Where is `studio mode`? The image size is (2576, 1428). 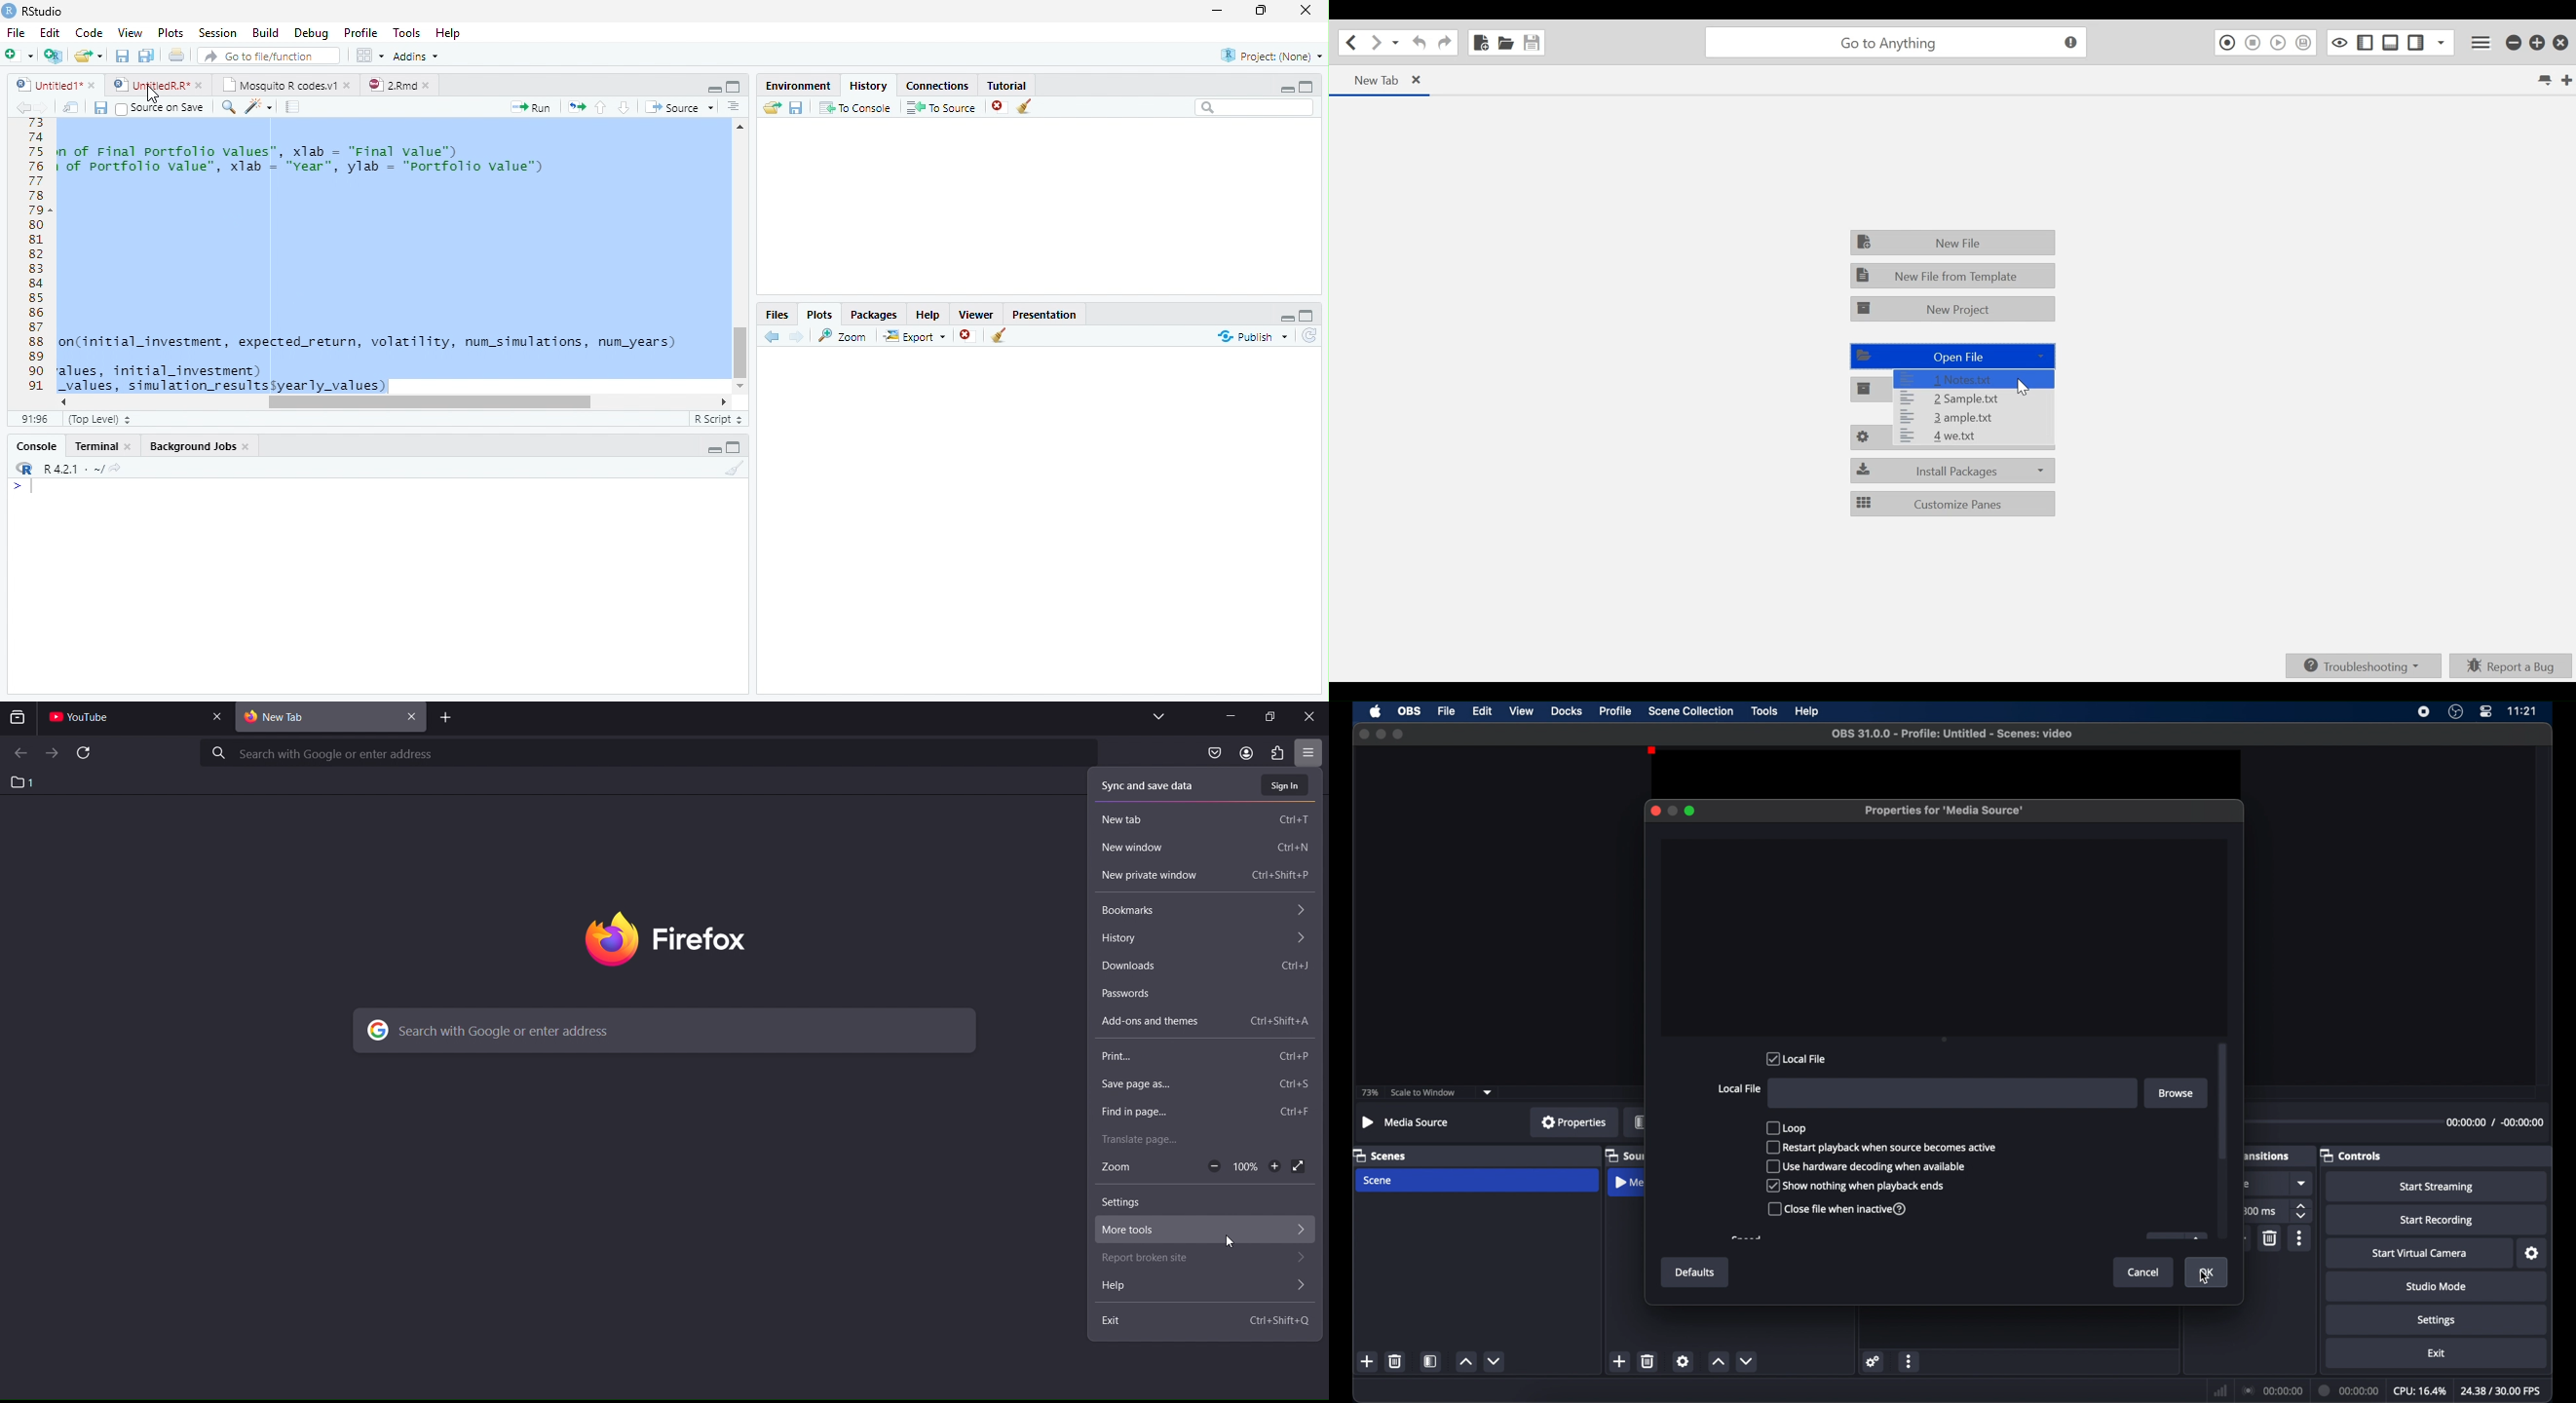 studio mode is located at coordinates (2436, 1286).